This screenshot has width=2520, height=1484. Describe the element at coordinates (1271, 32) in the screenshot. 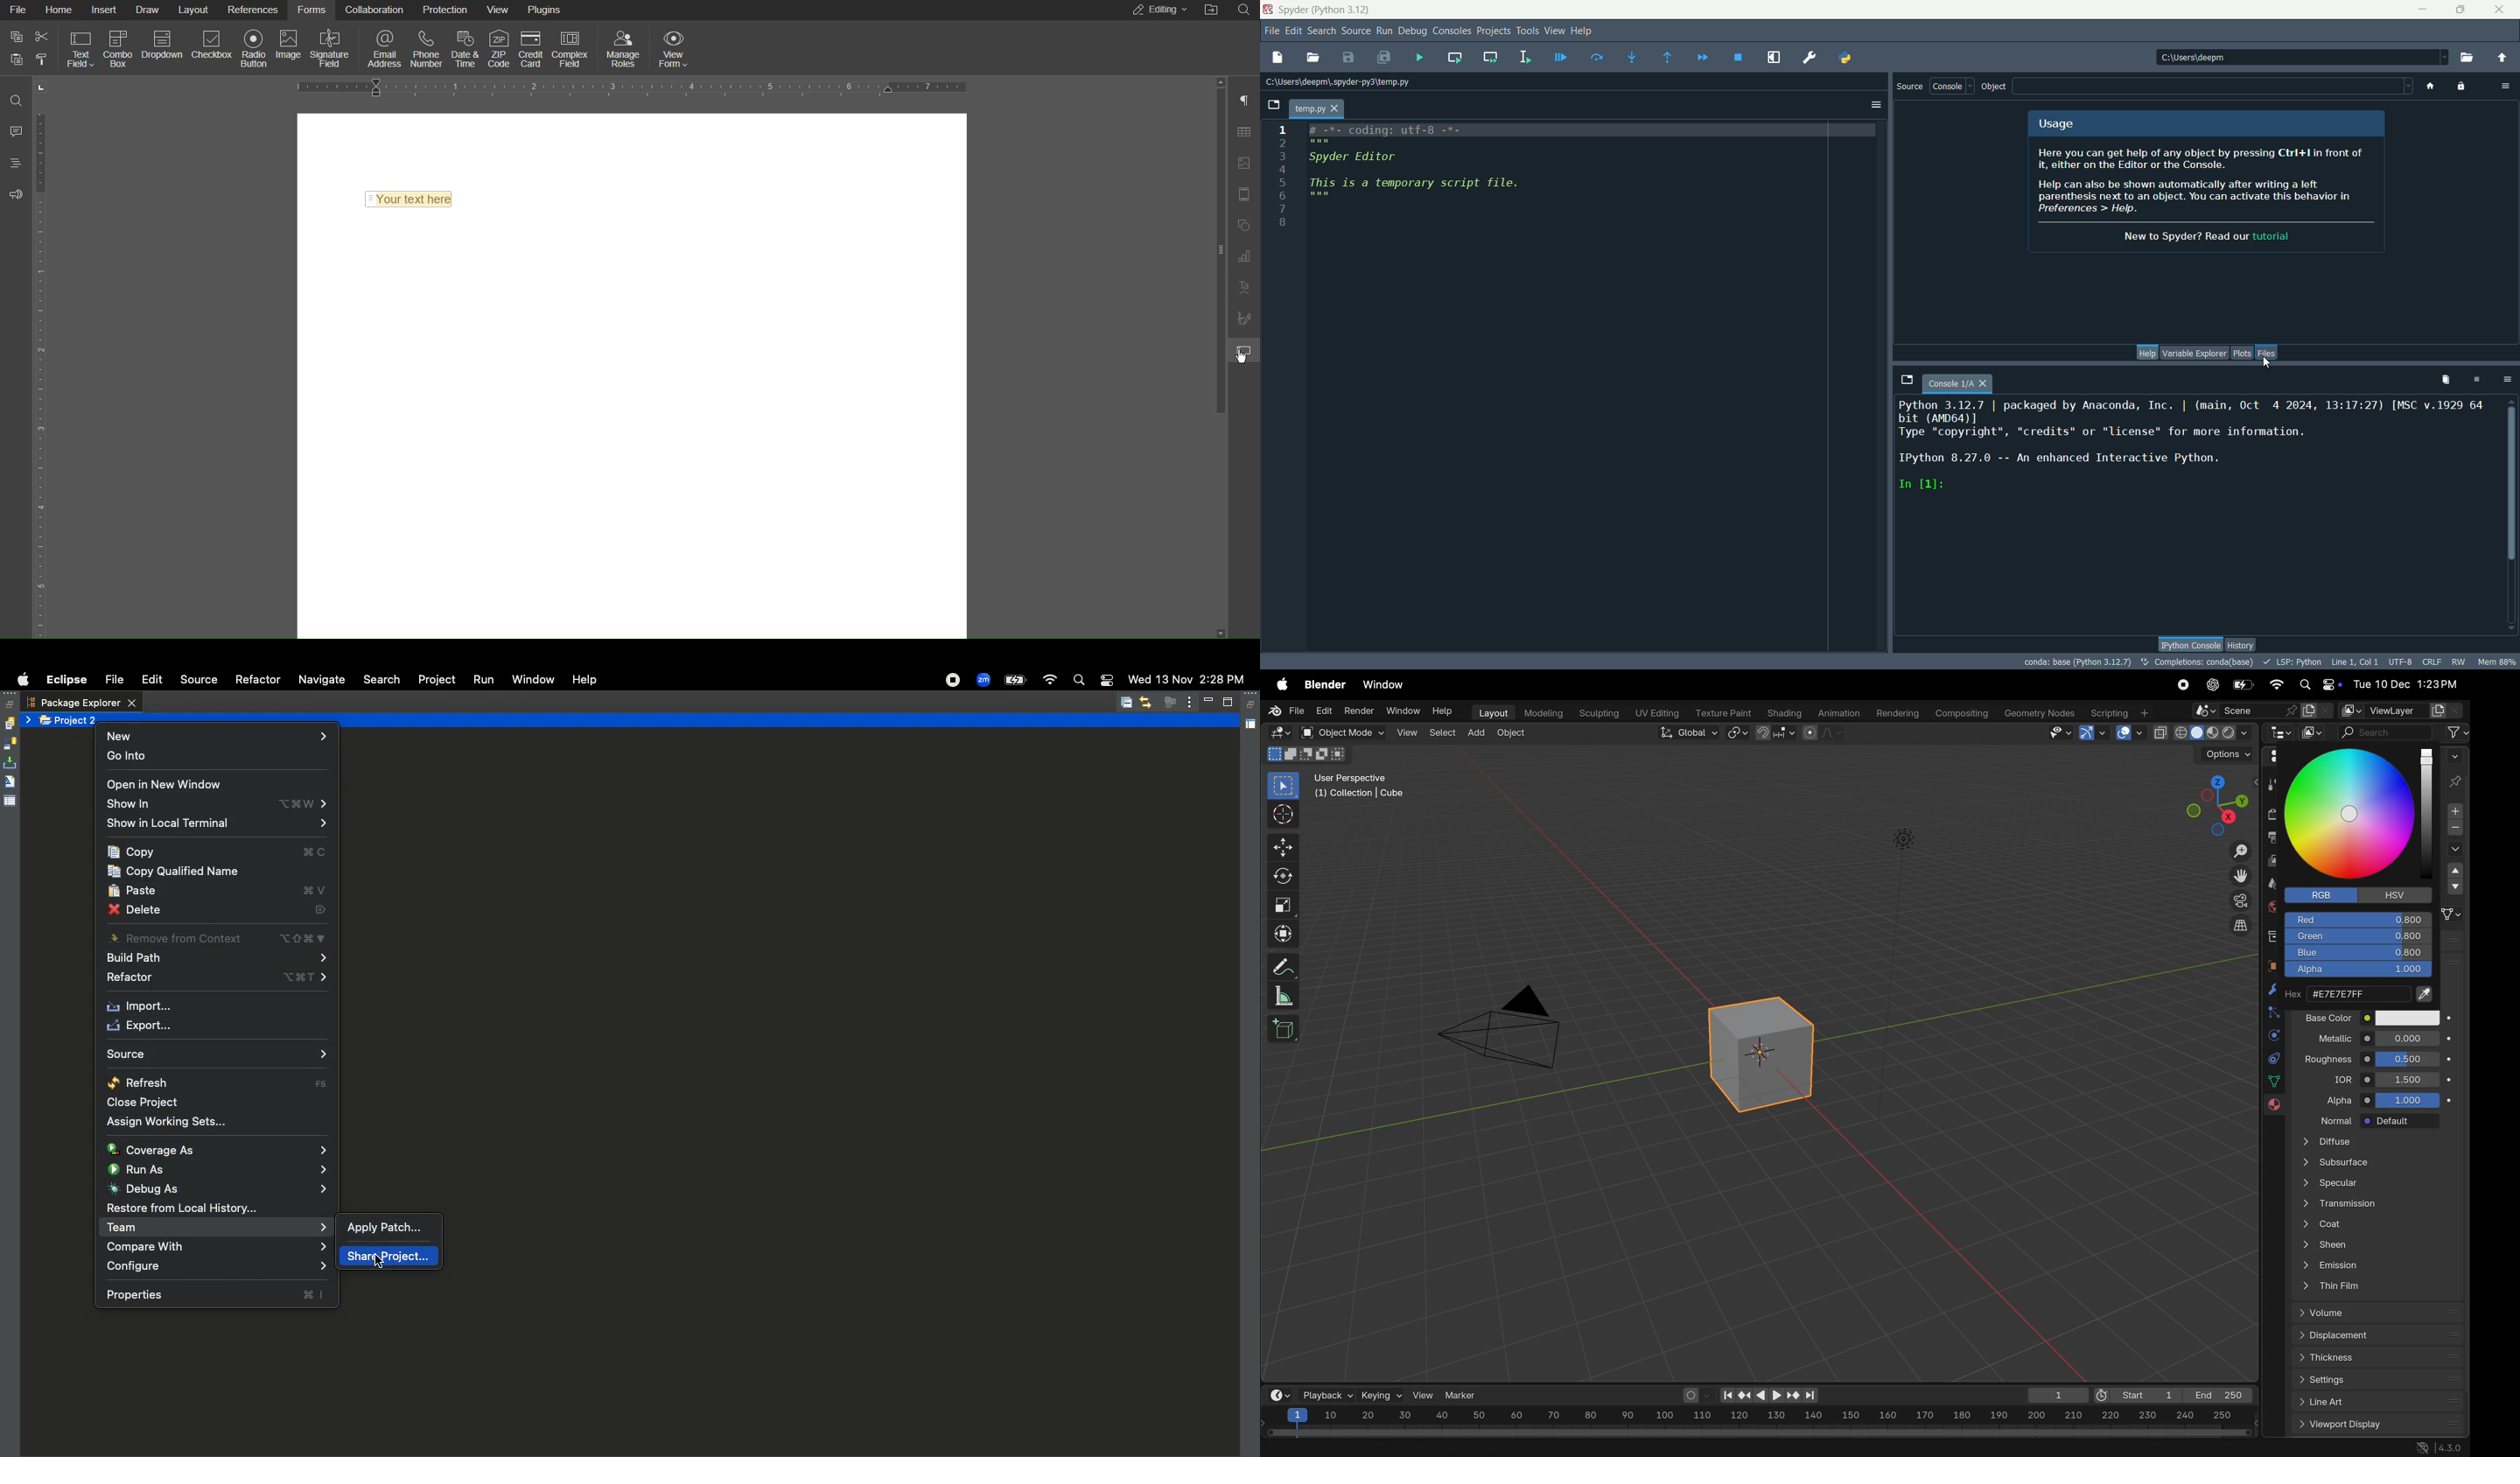

I see `file` at that location.